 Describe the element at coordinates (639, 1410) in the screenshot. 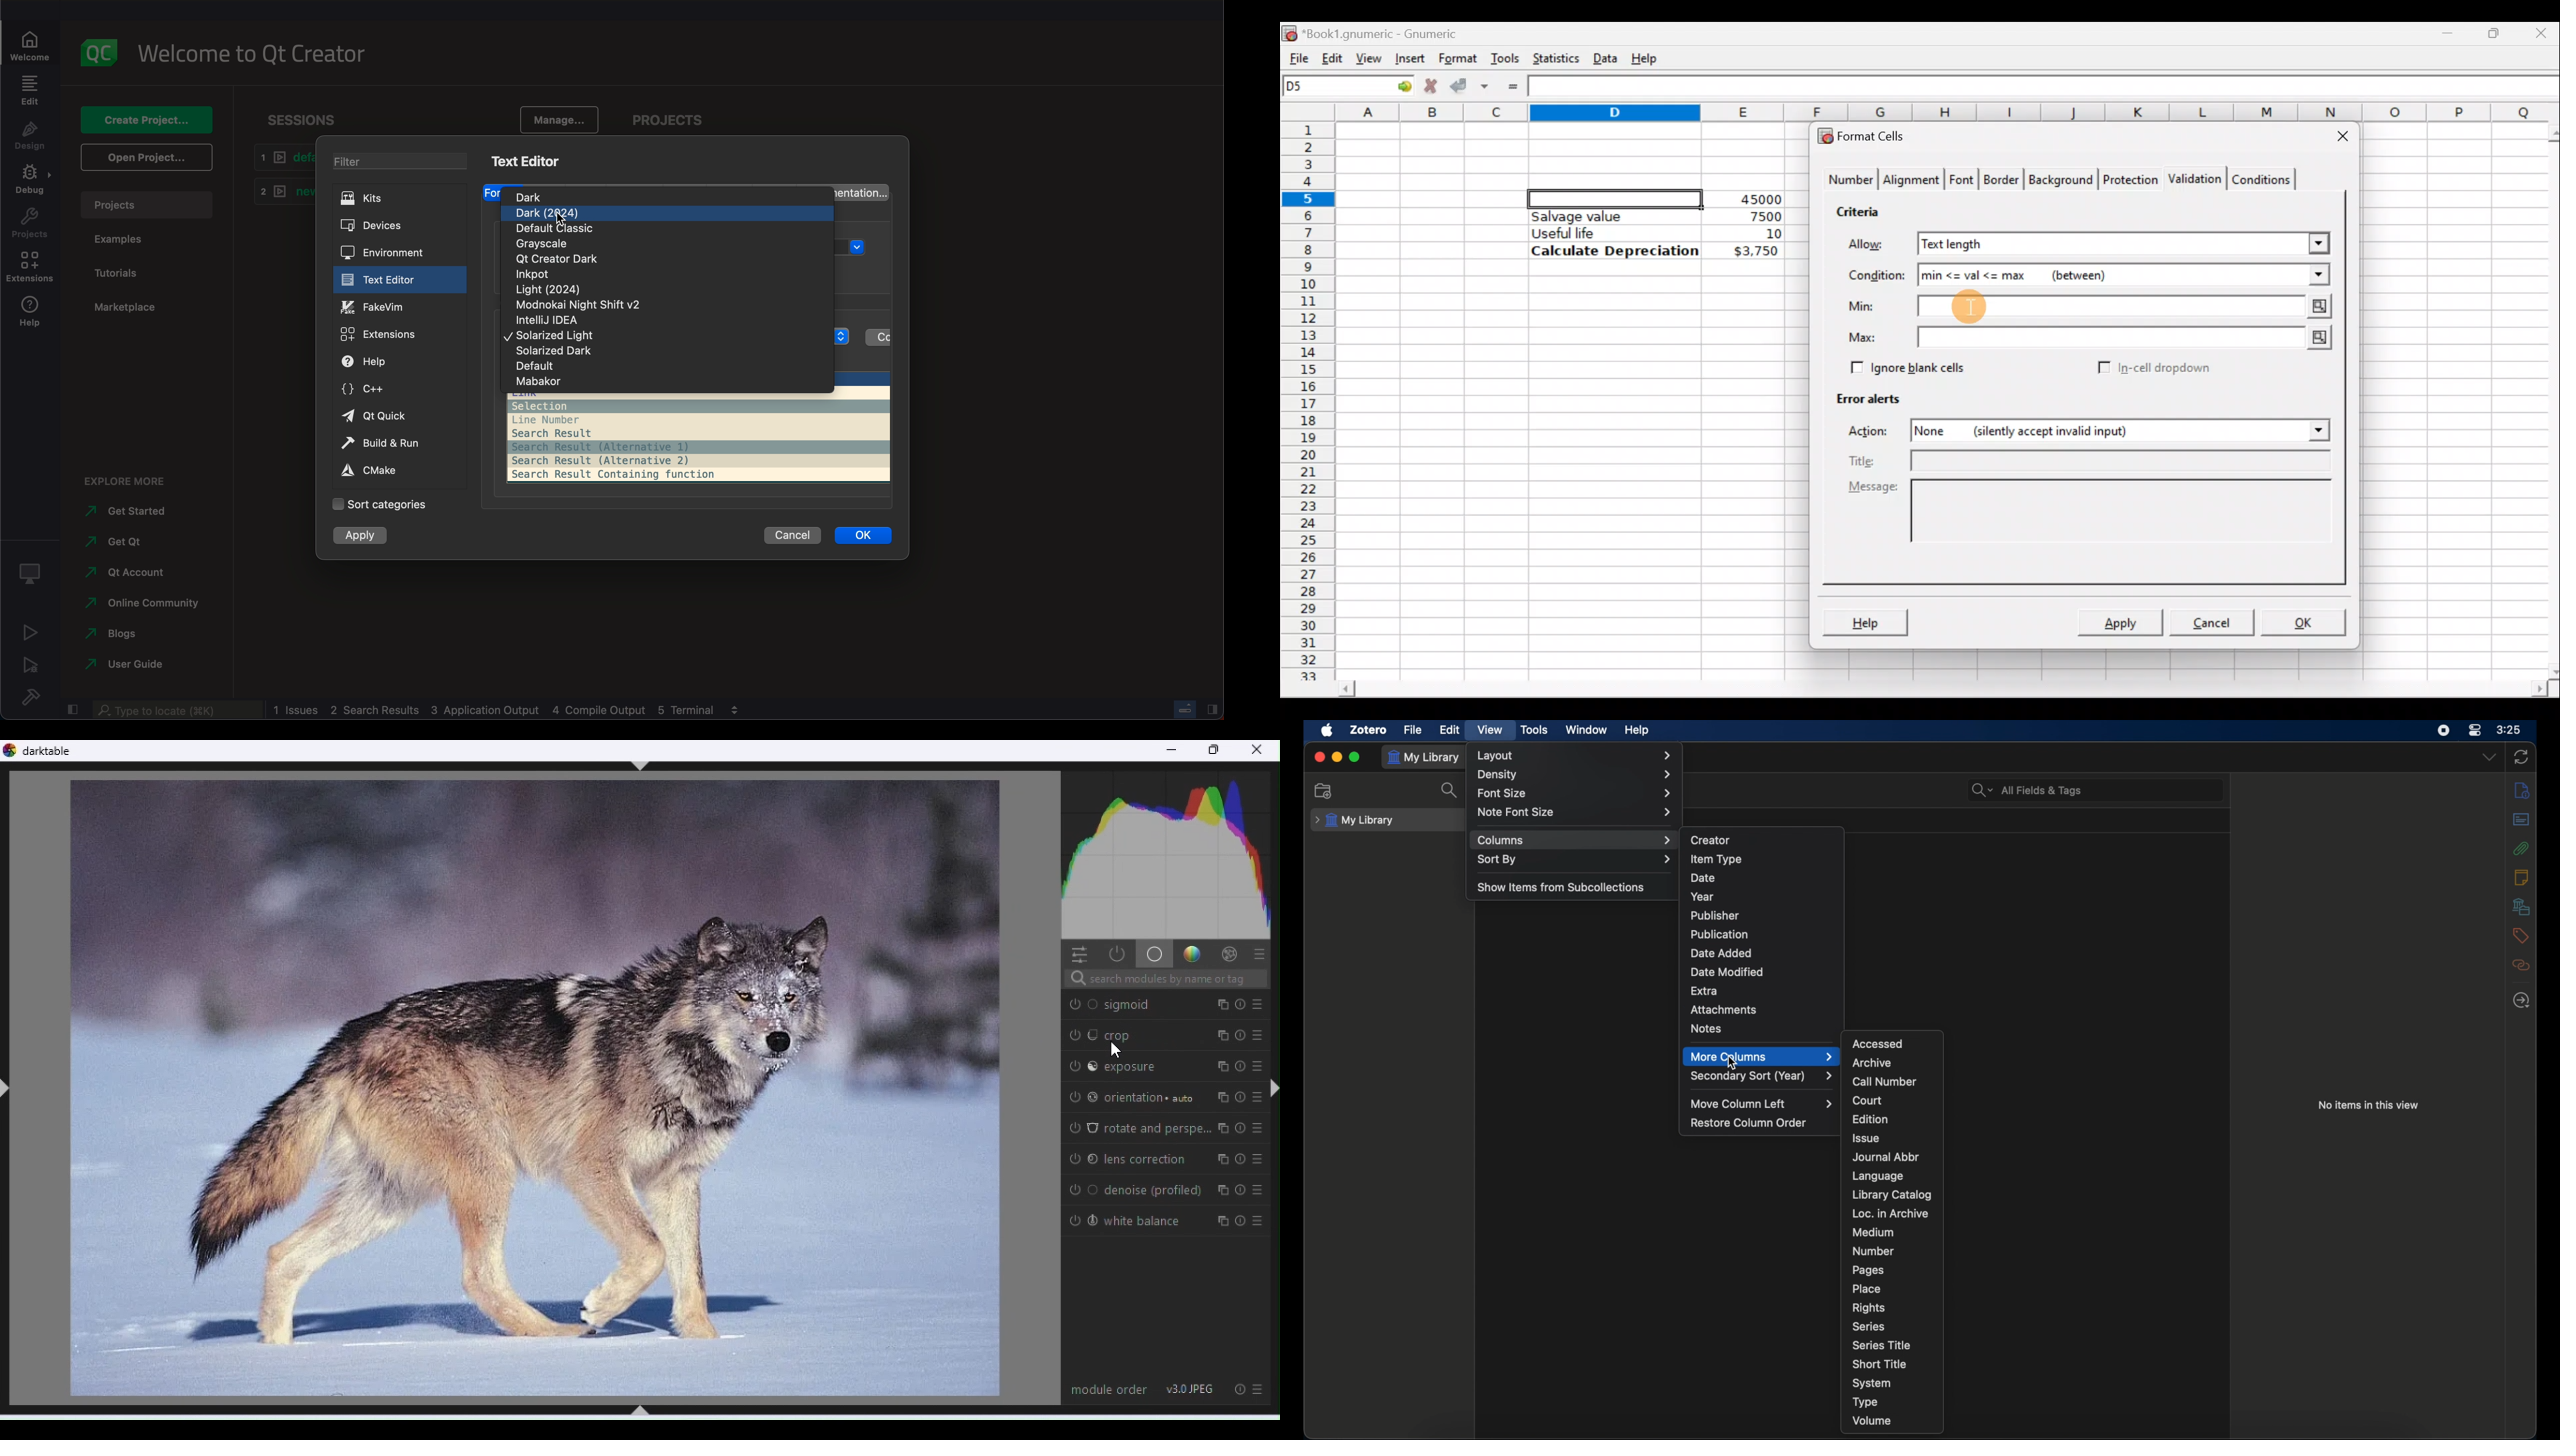

I see `ctrl+shift+b` at that location.